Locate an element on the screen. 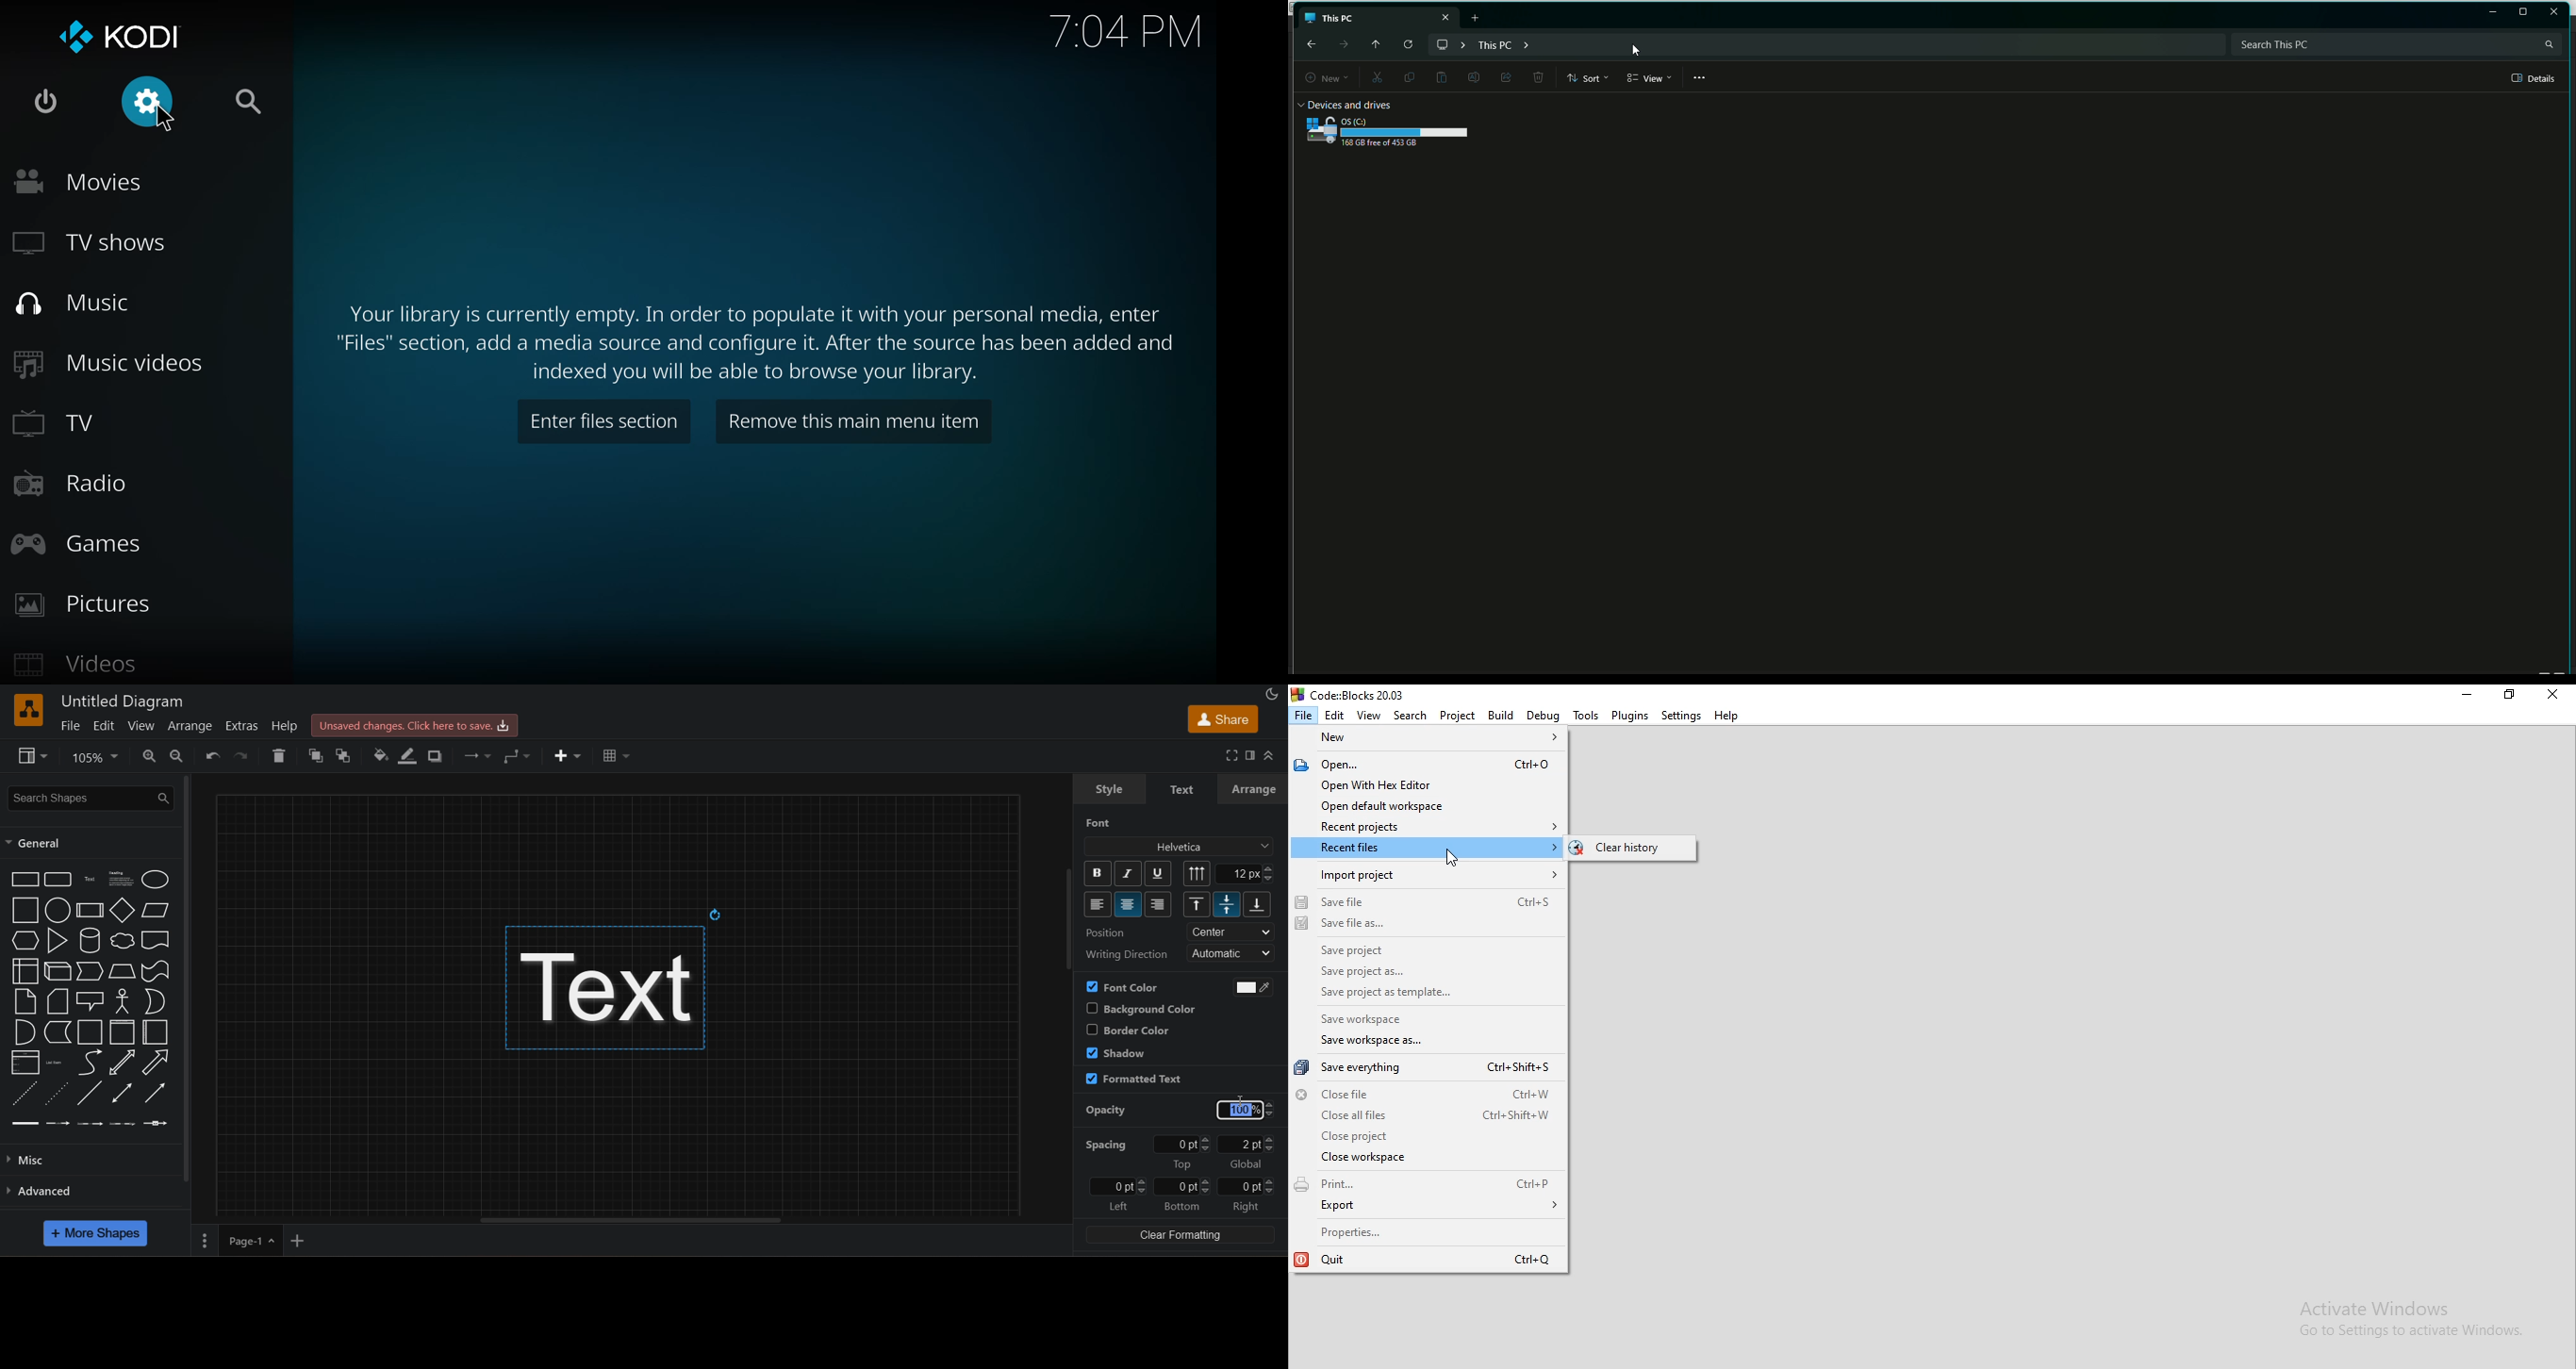  Tools  is located at coordinates (1583, 716).